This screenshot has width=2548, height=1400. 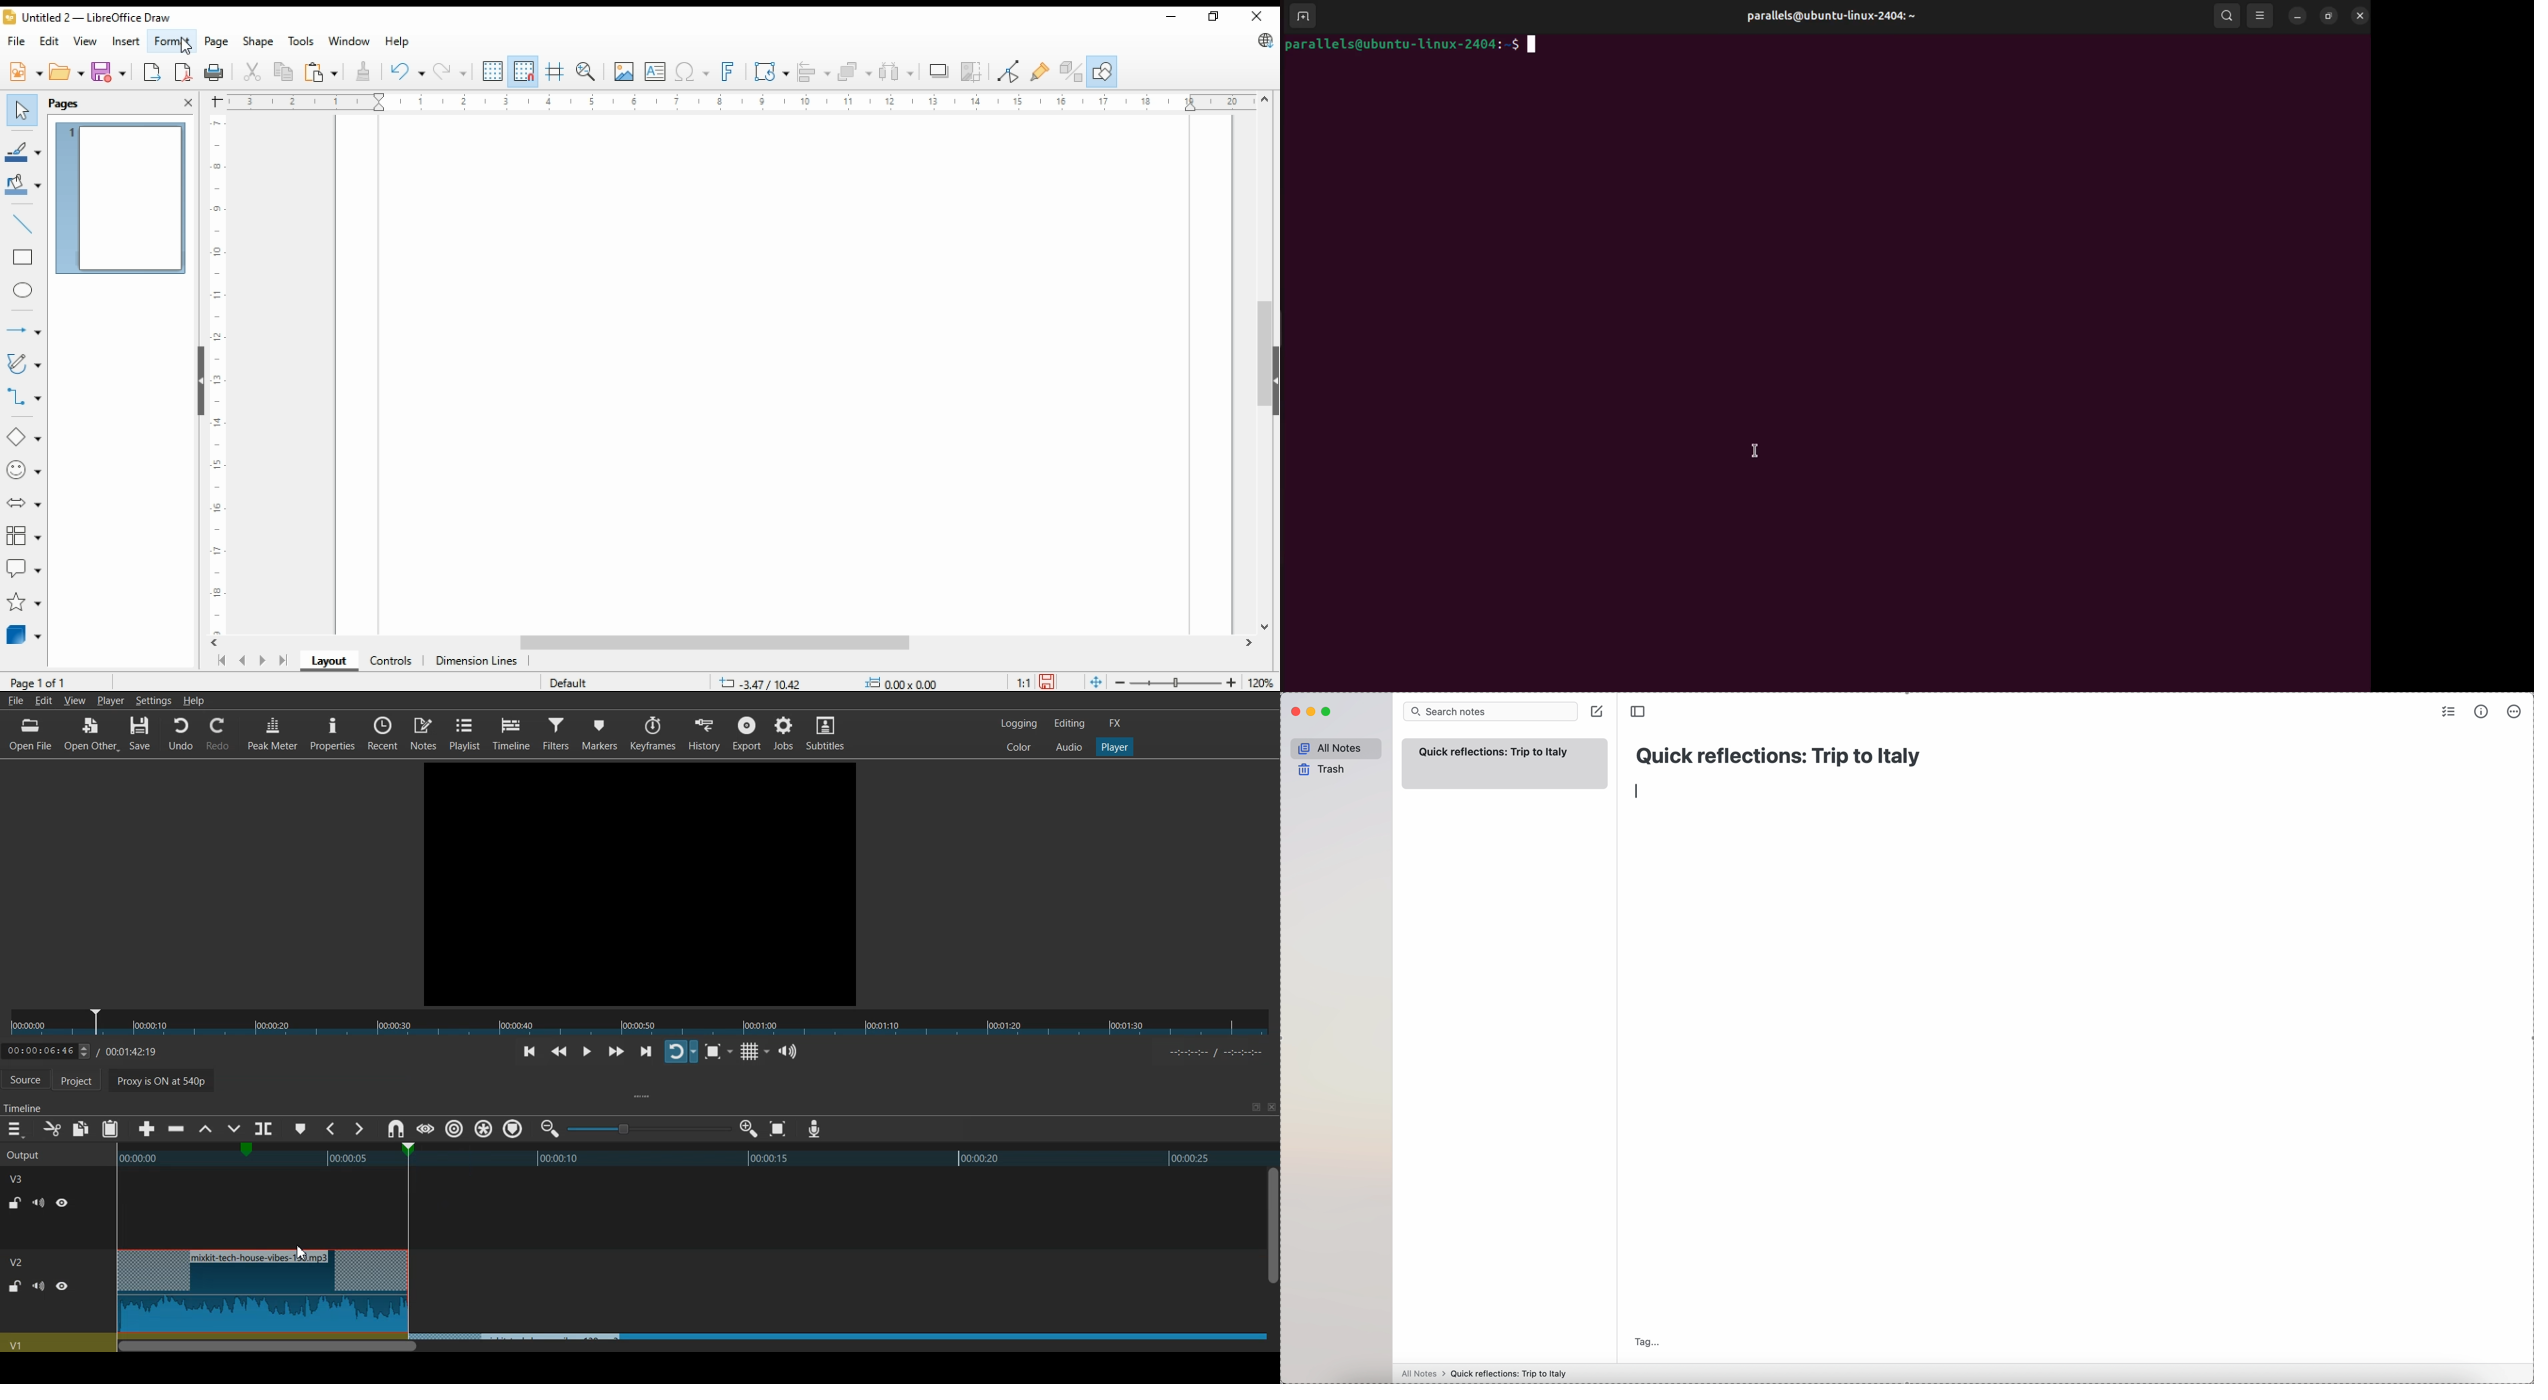 What do you see at coordinates (321, 71) in the screenshot?
I see `paste` at bounding box center [321, 71].